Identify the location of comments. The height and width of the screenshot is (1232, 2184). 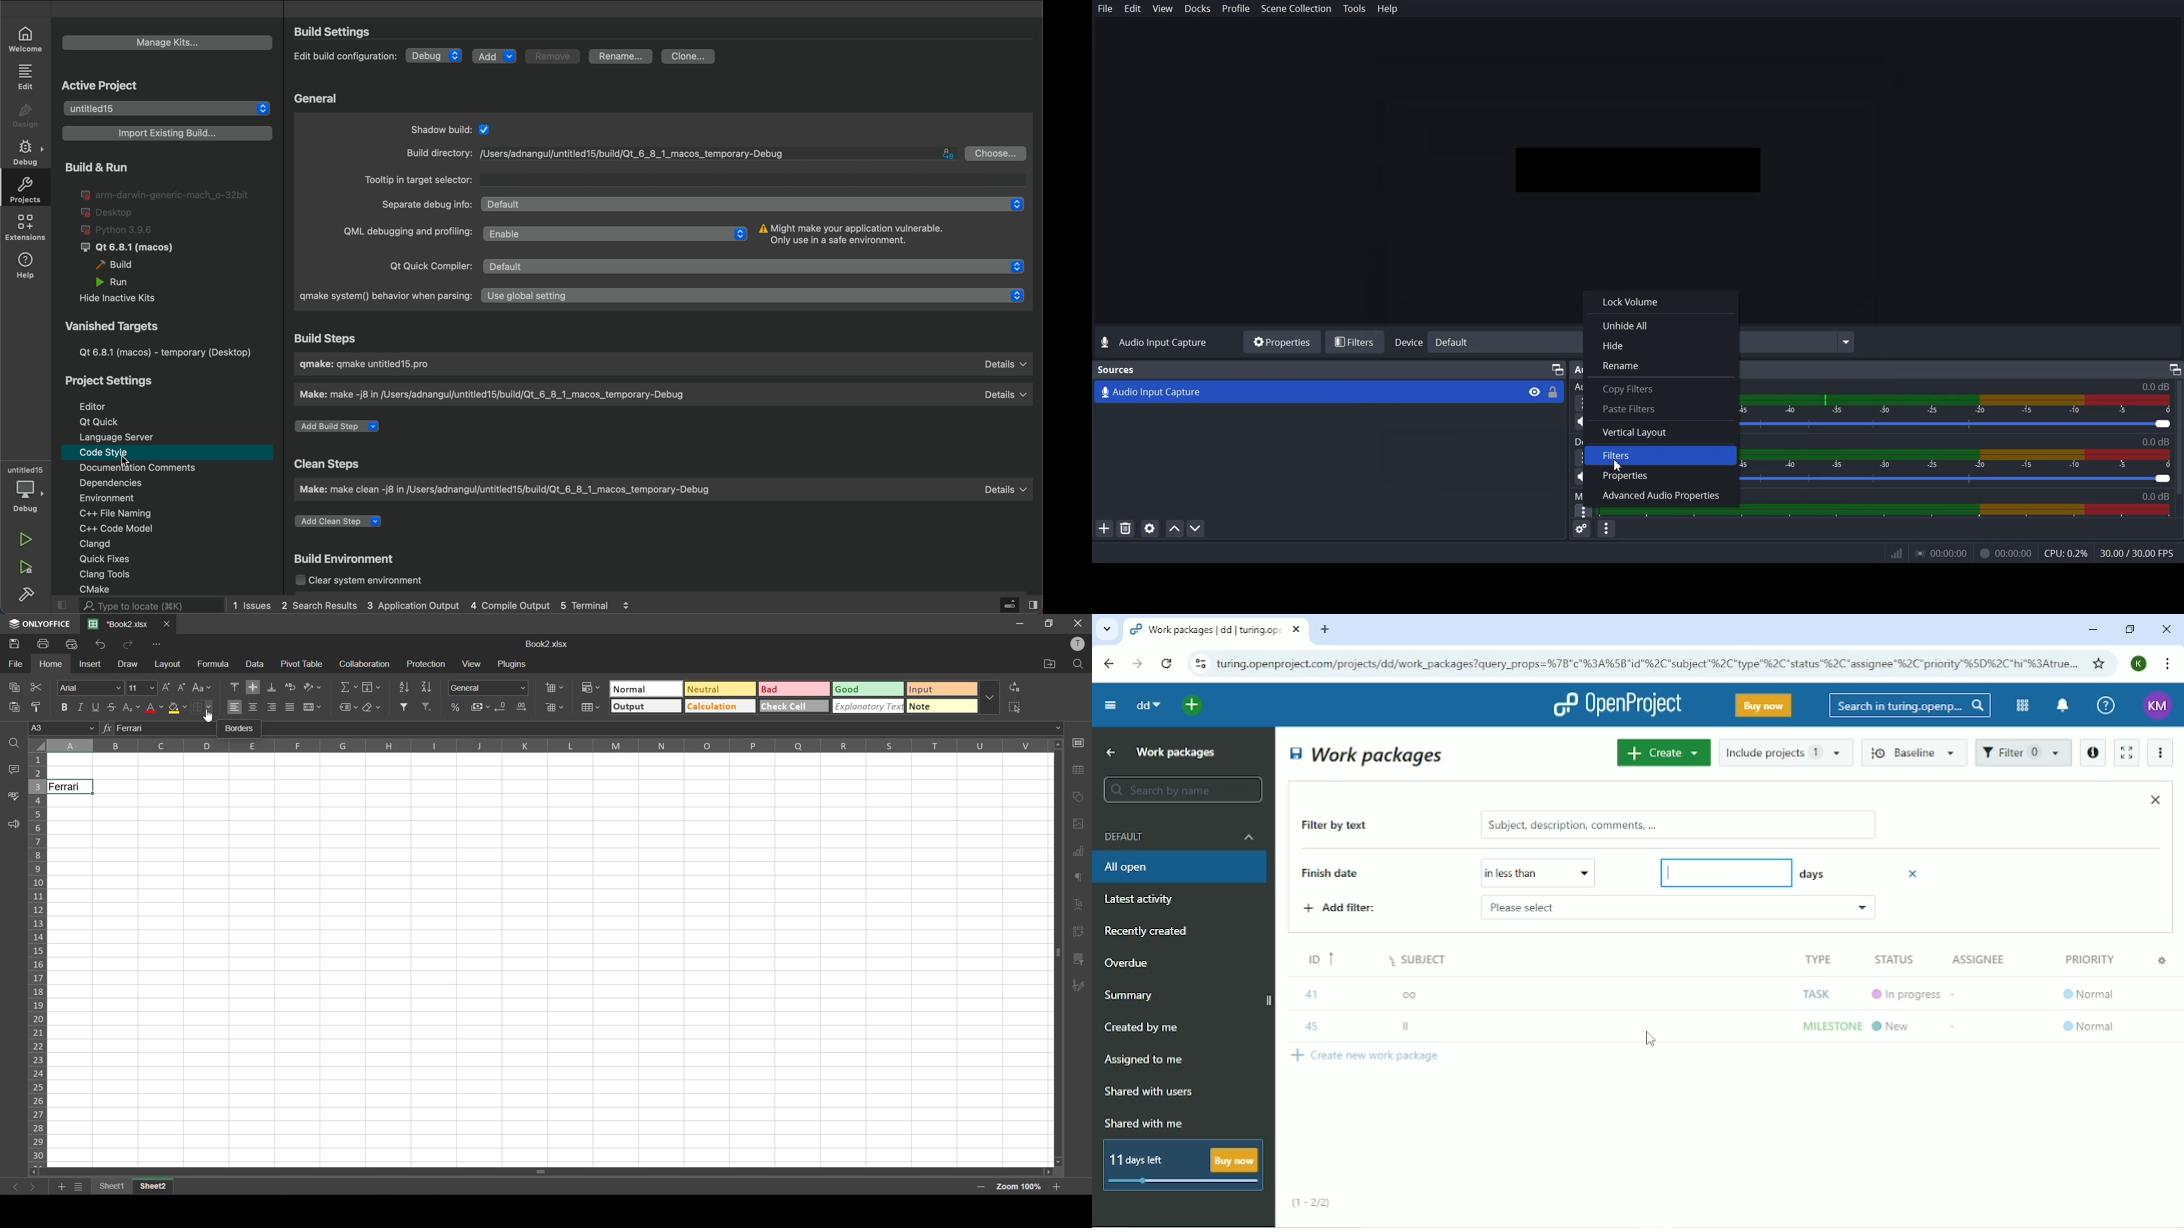
(11, 769).